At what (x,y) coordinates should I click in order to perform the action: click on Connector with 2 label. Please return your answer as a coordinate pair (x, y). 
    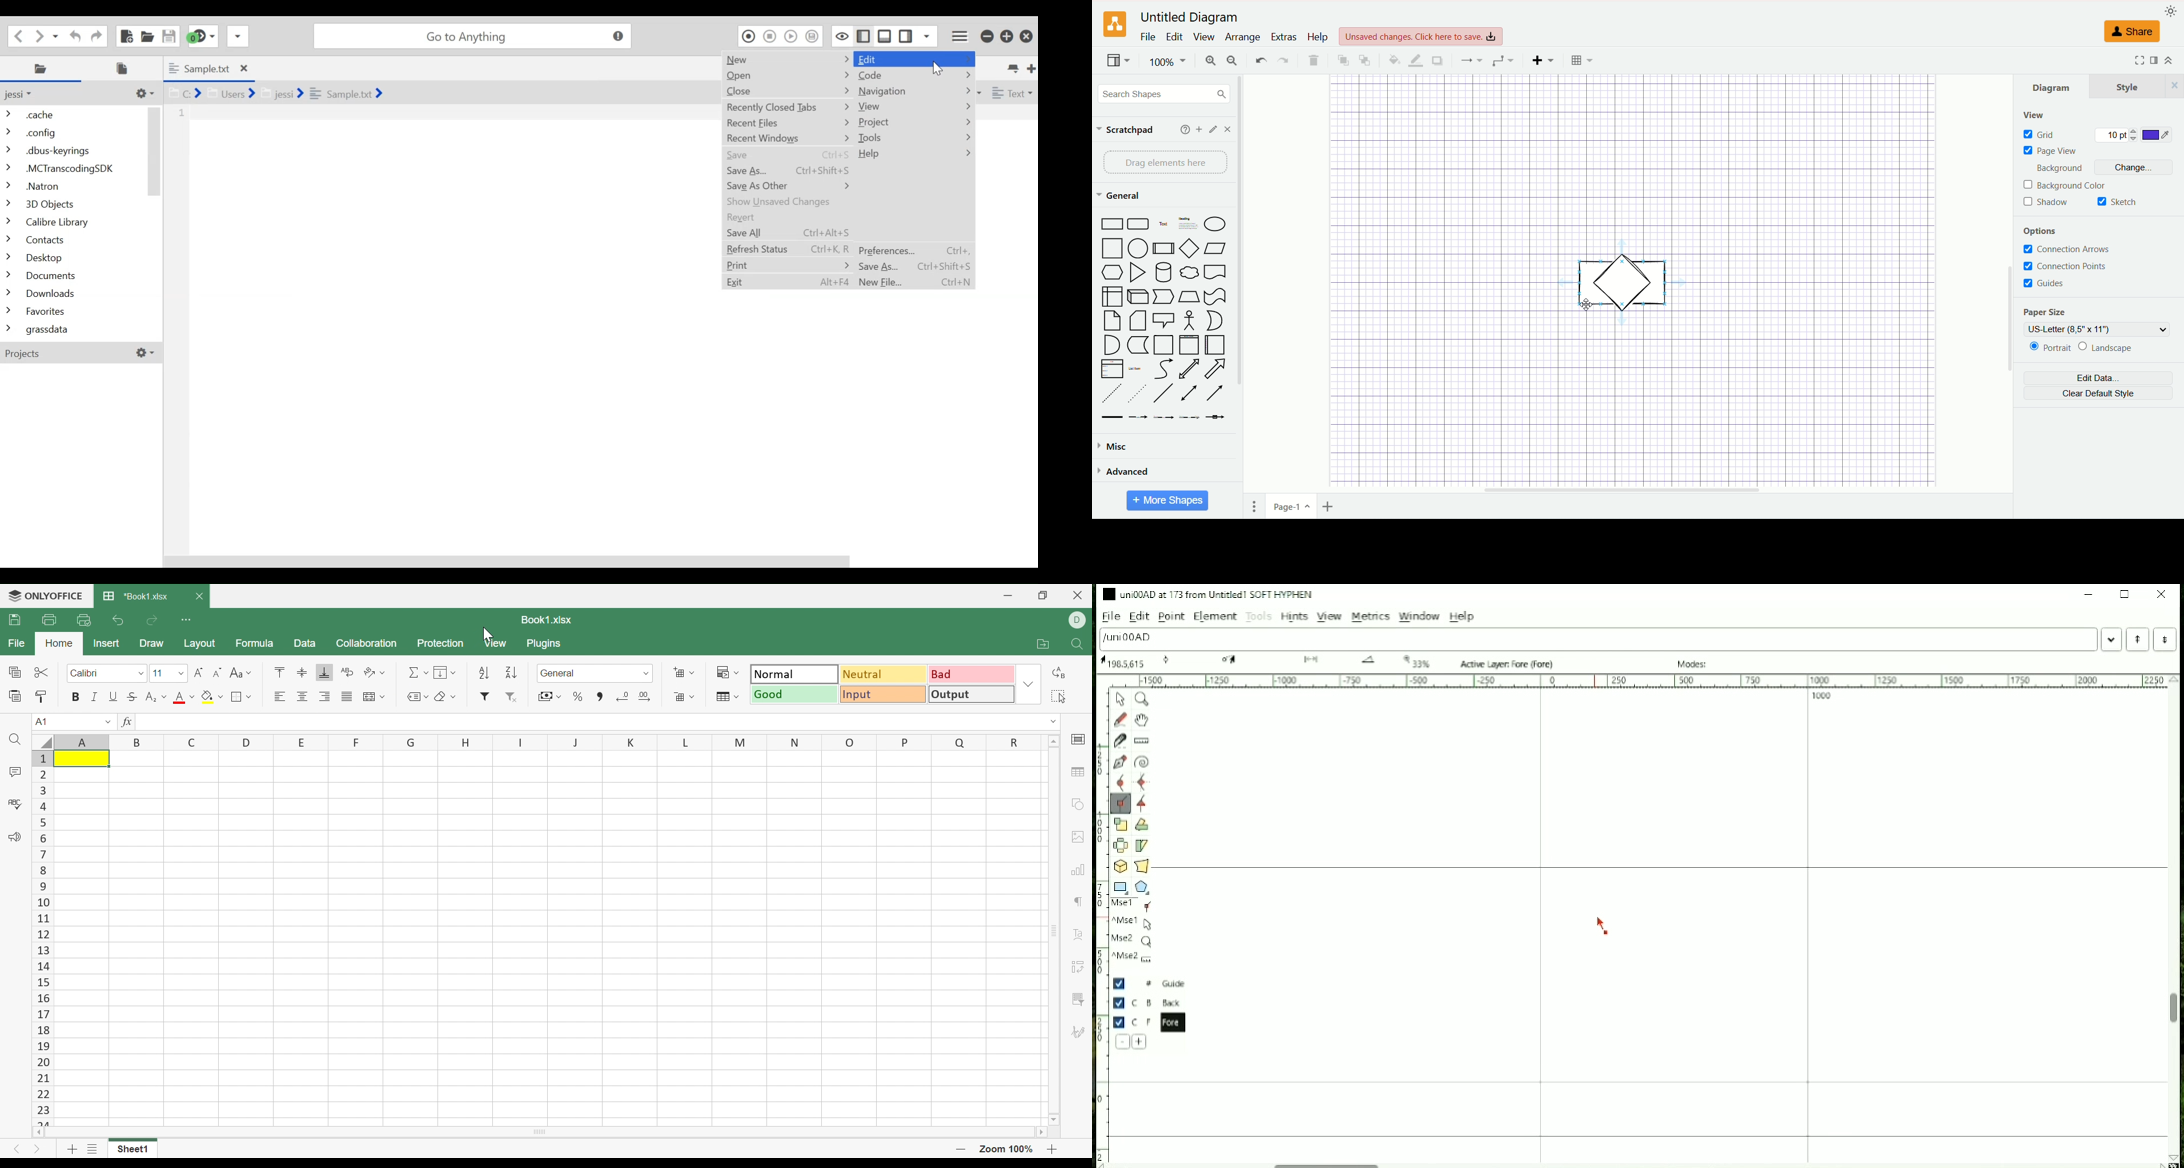
    Looking at the image, I should click on (1166, 419).